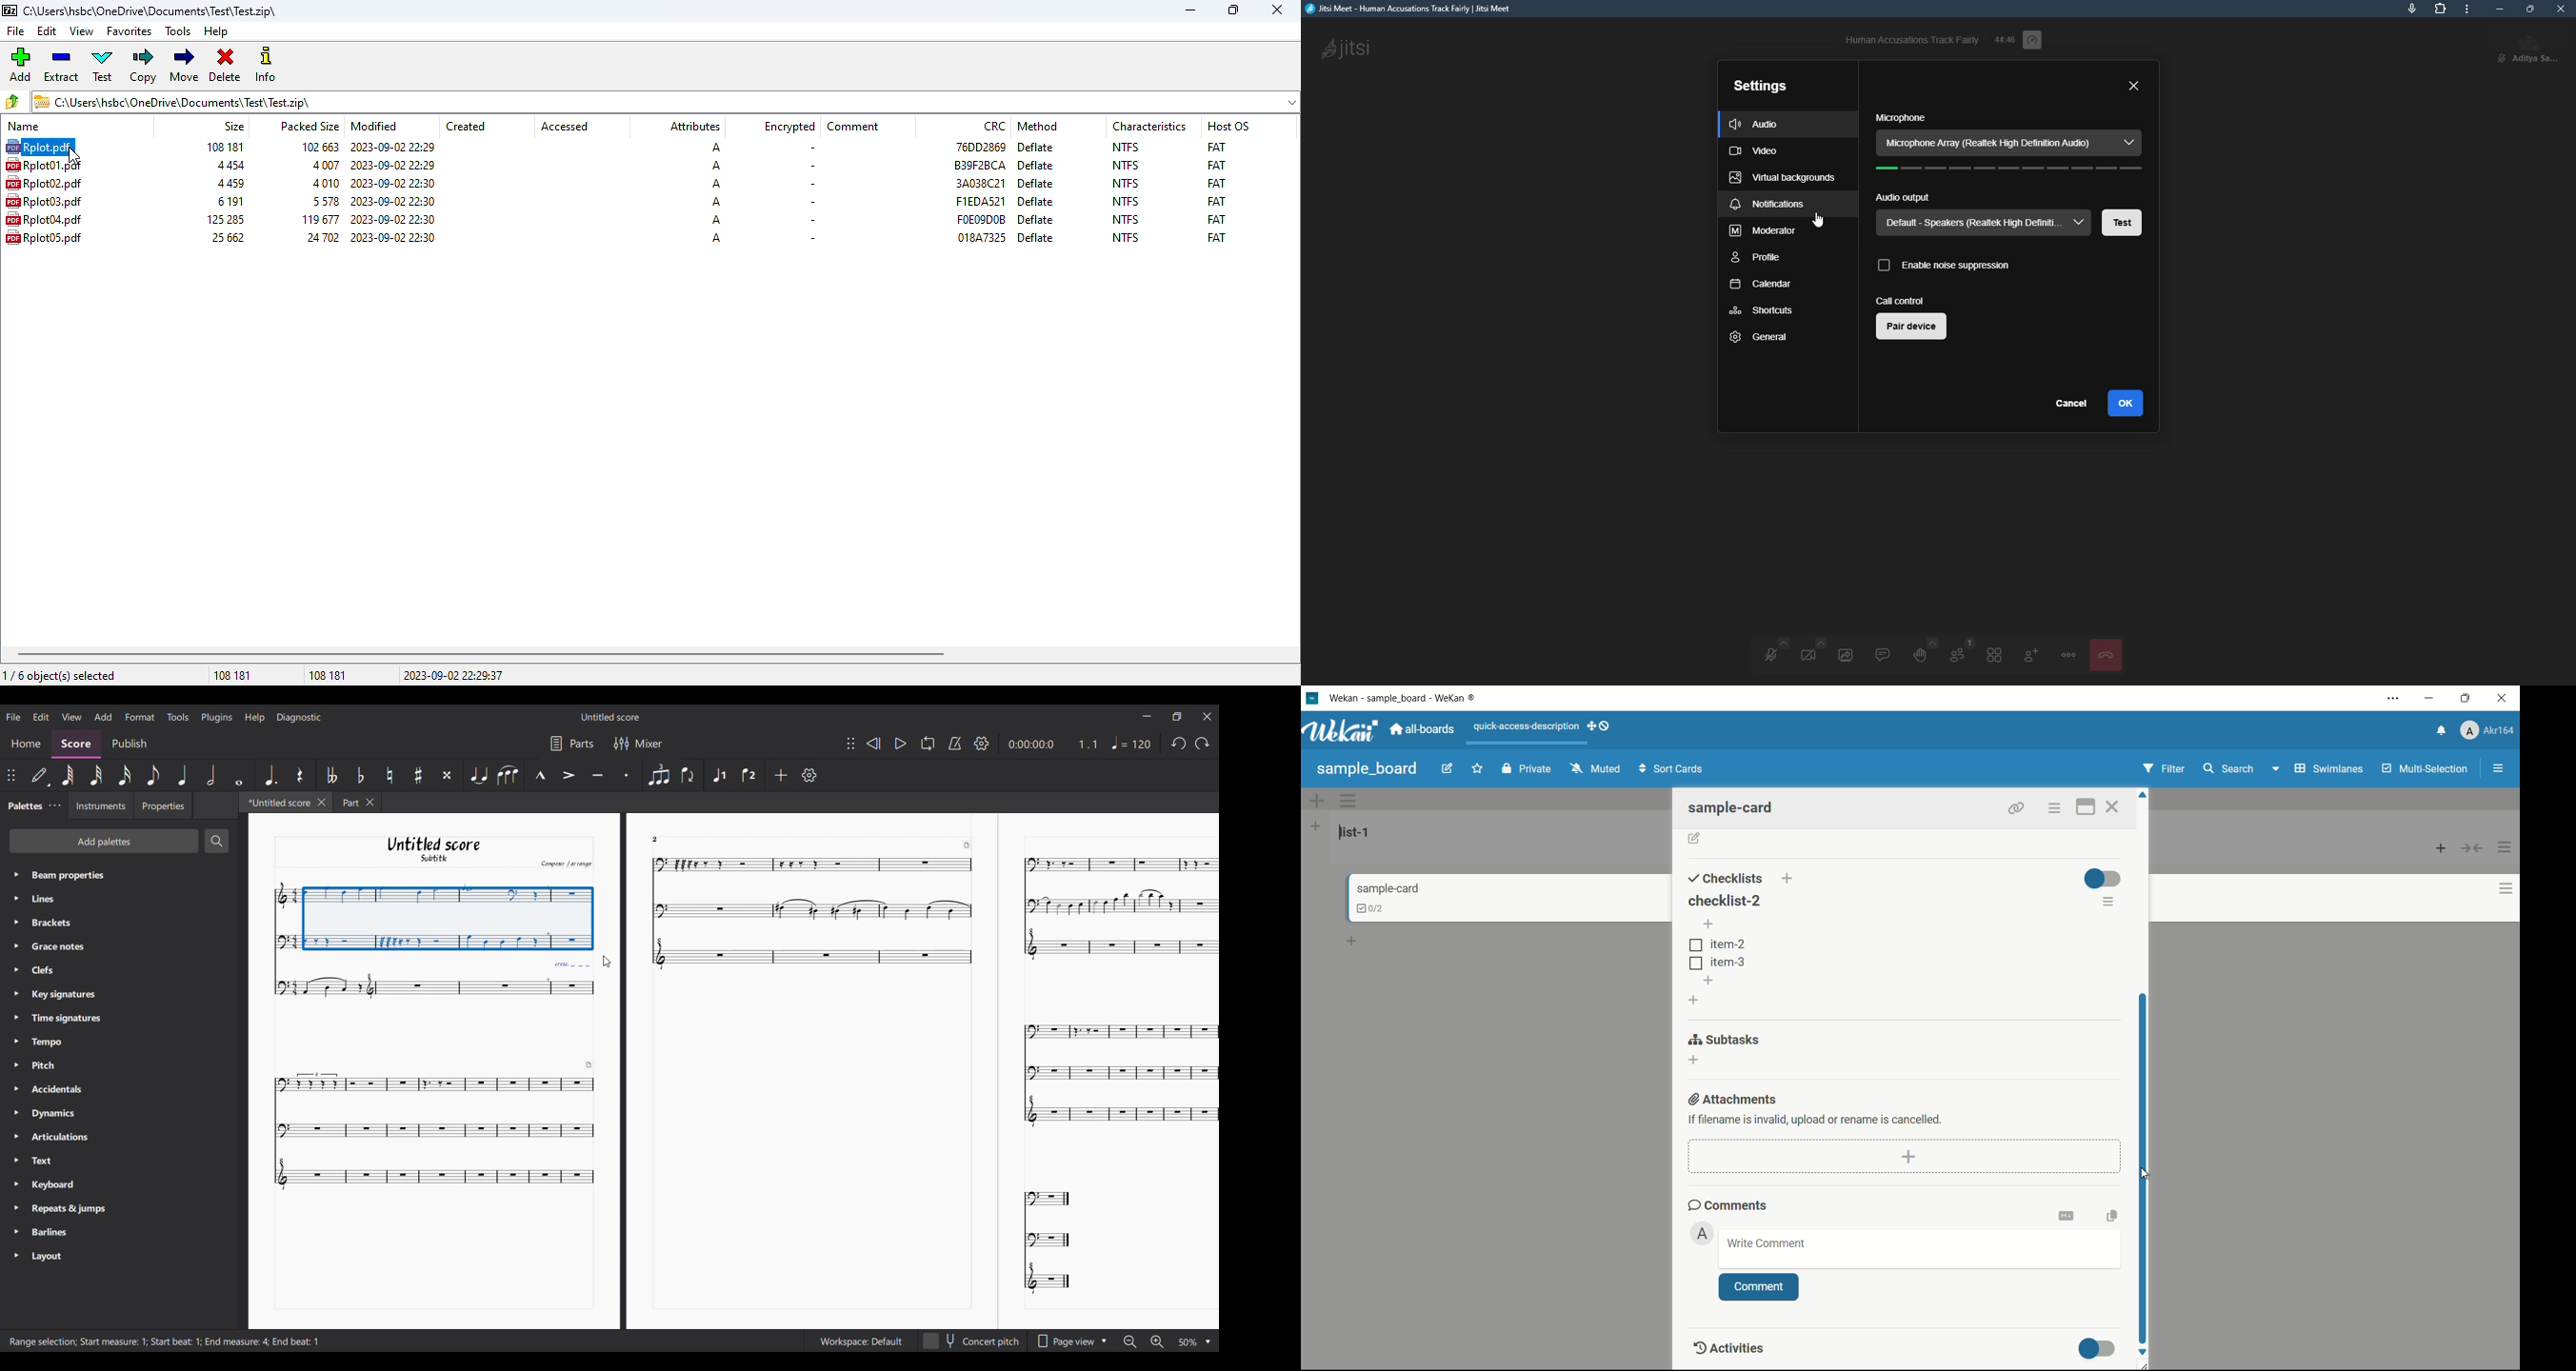  I want to click on , so click(13, 1091).